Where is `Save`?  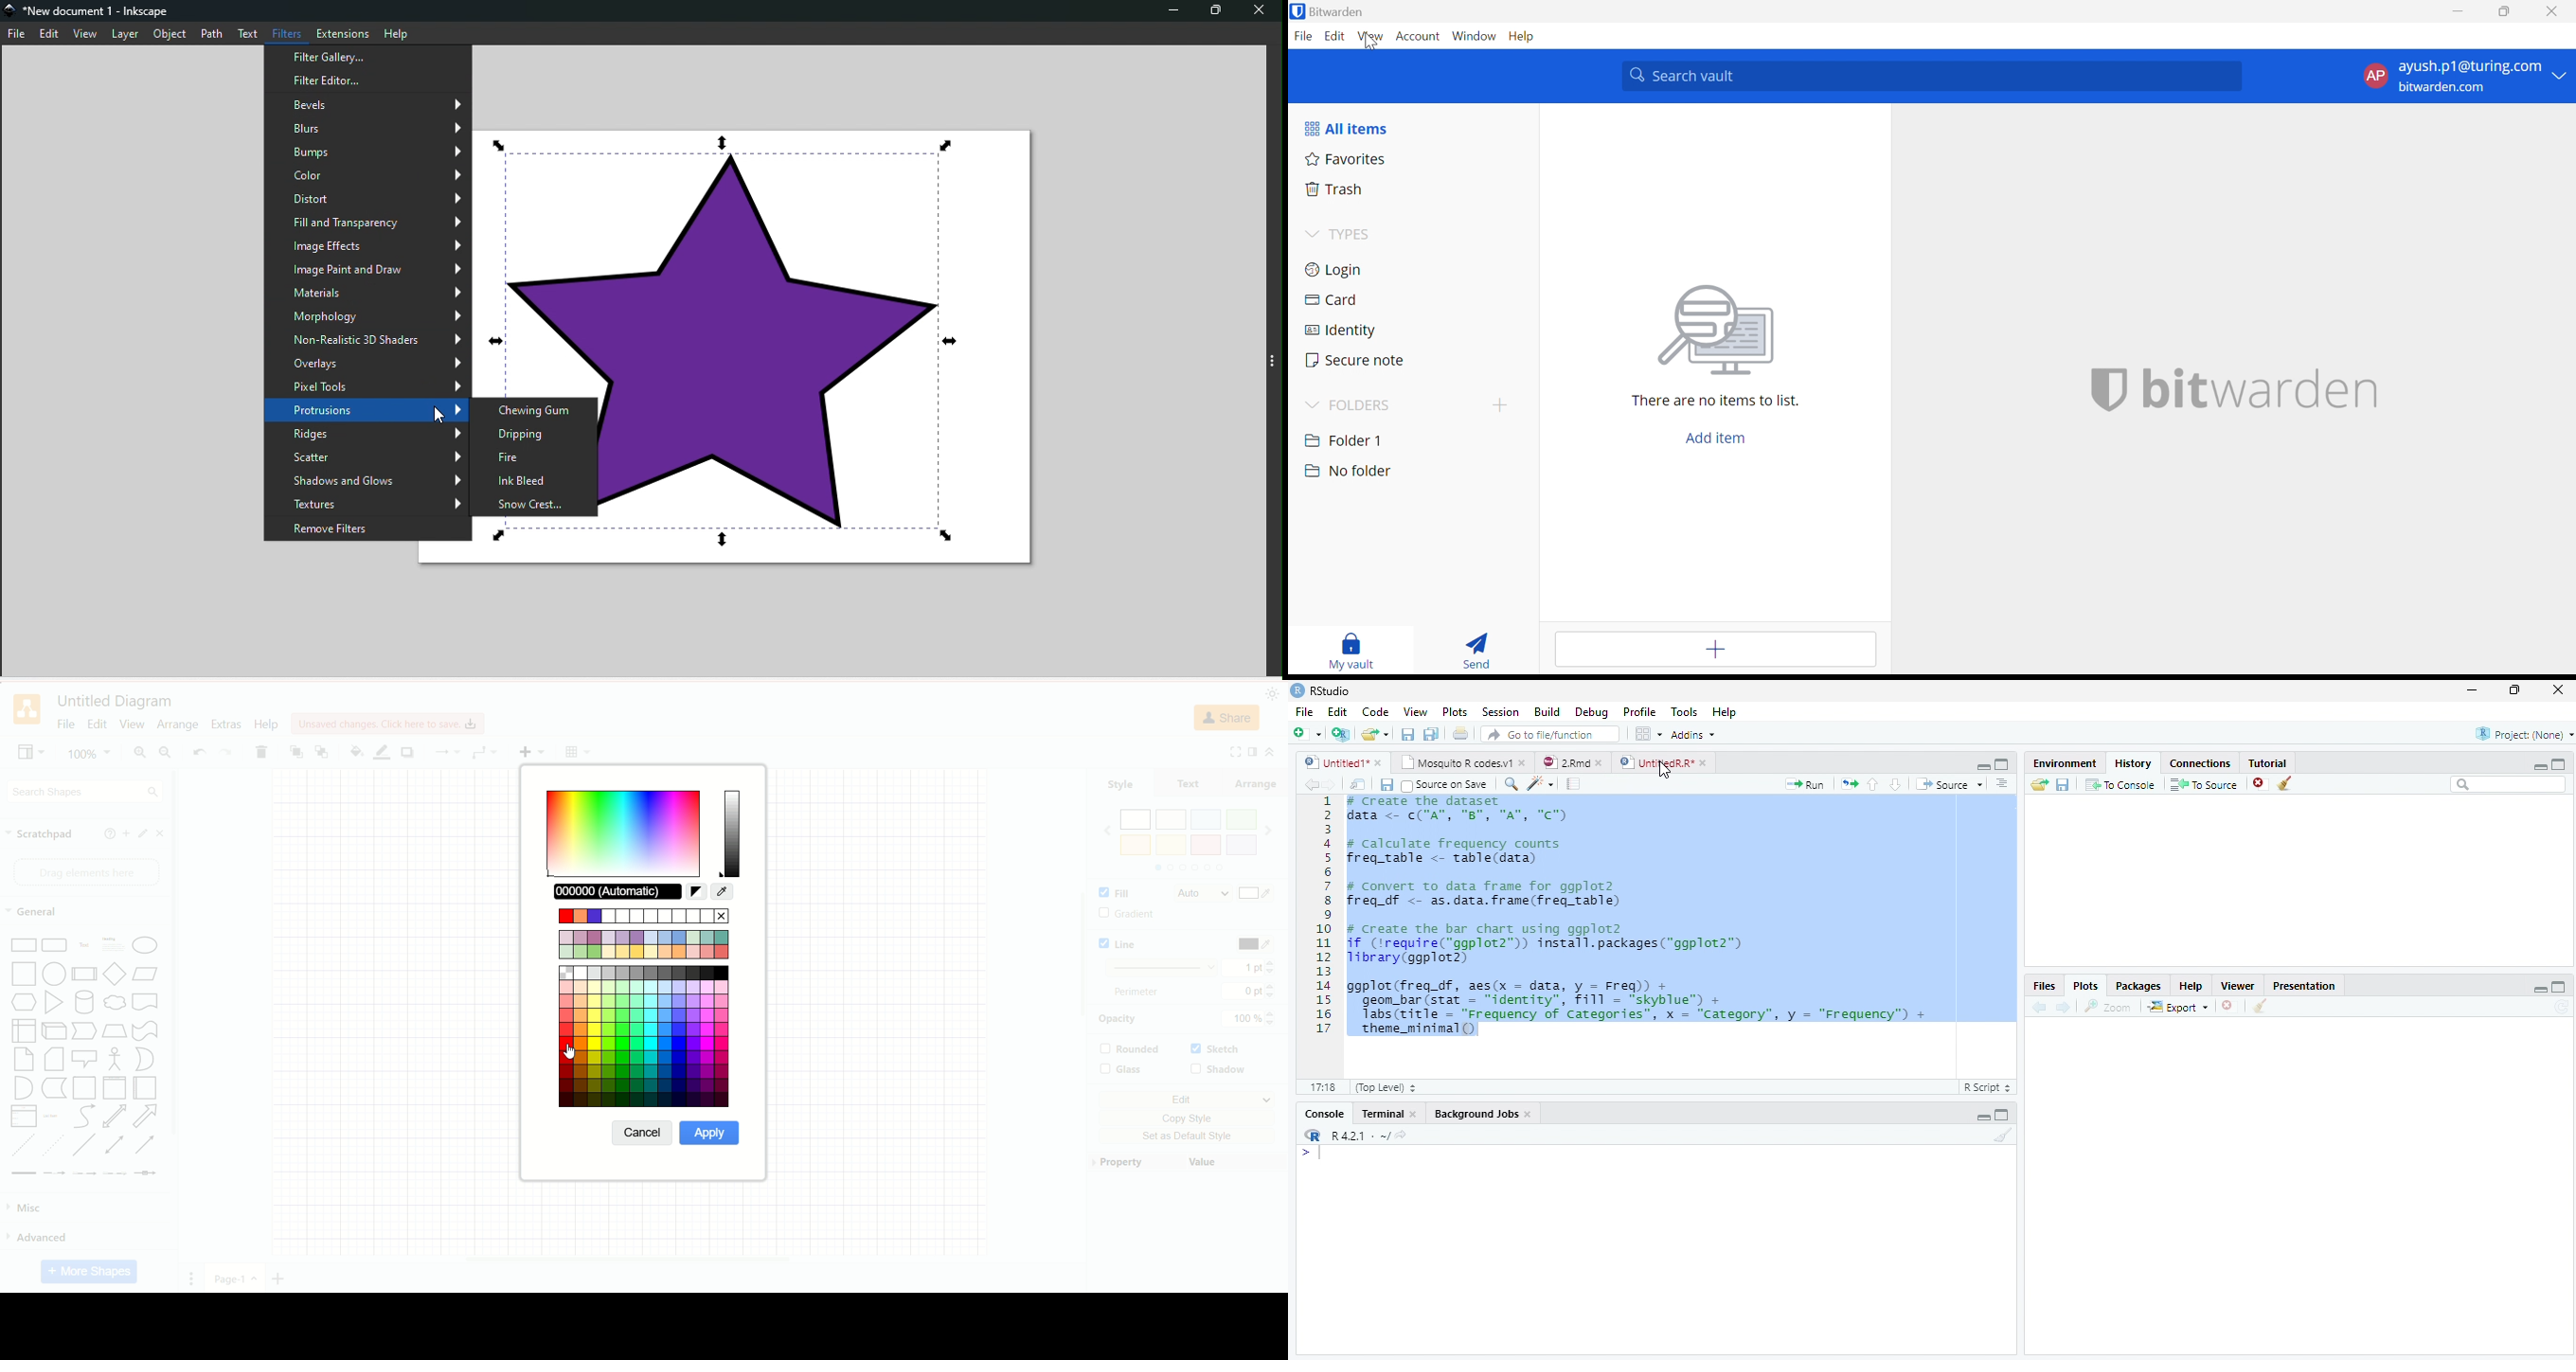
Save is located at coordinates (1386, 784).